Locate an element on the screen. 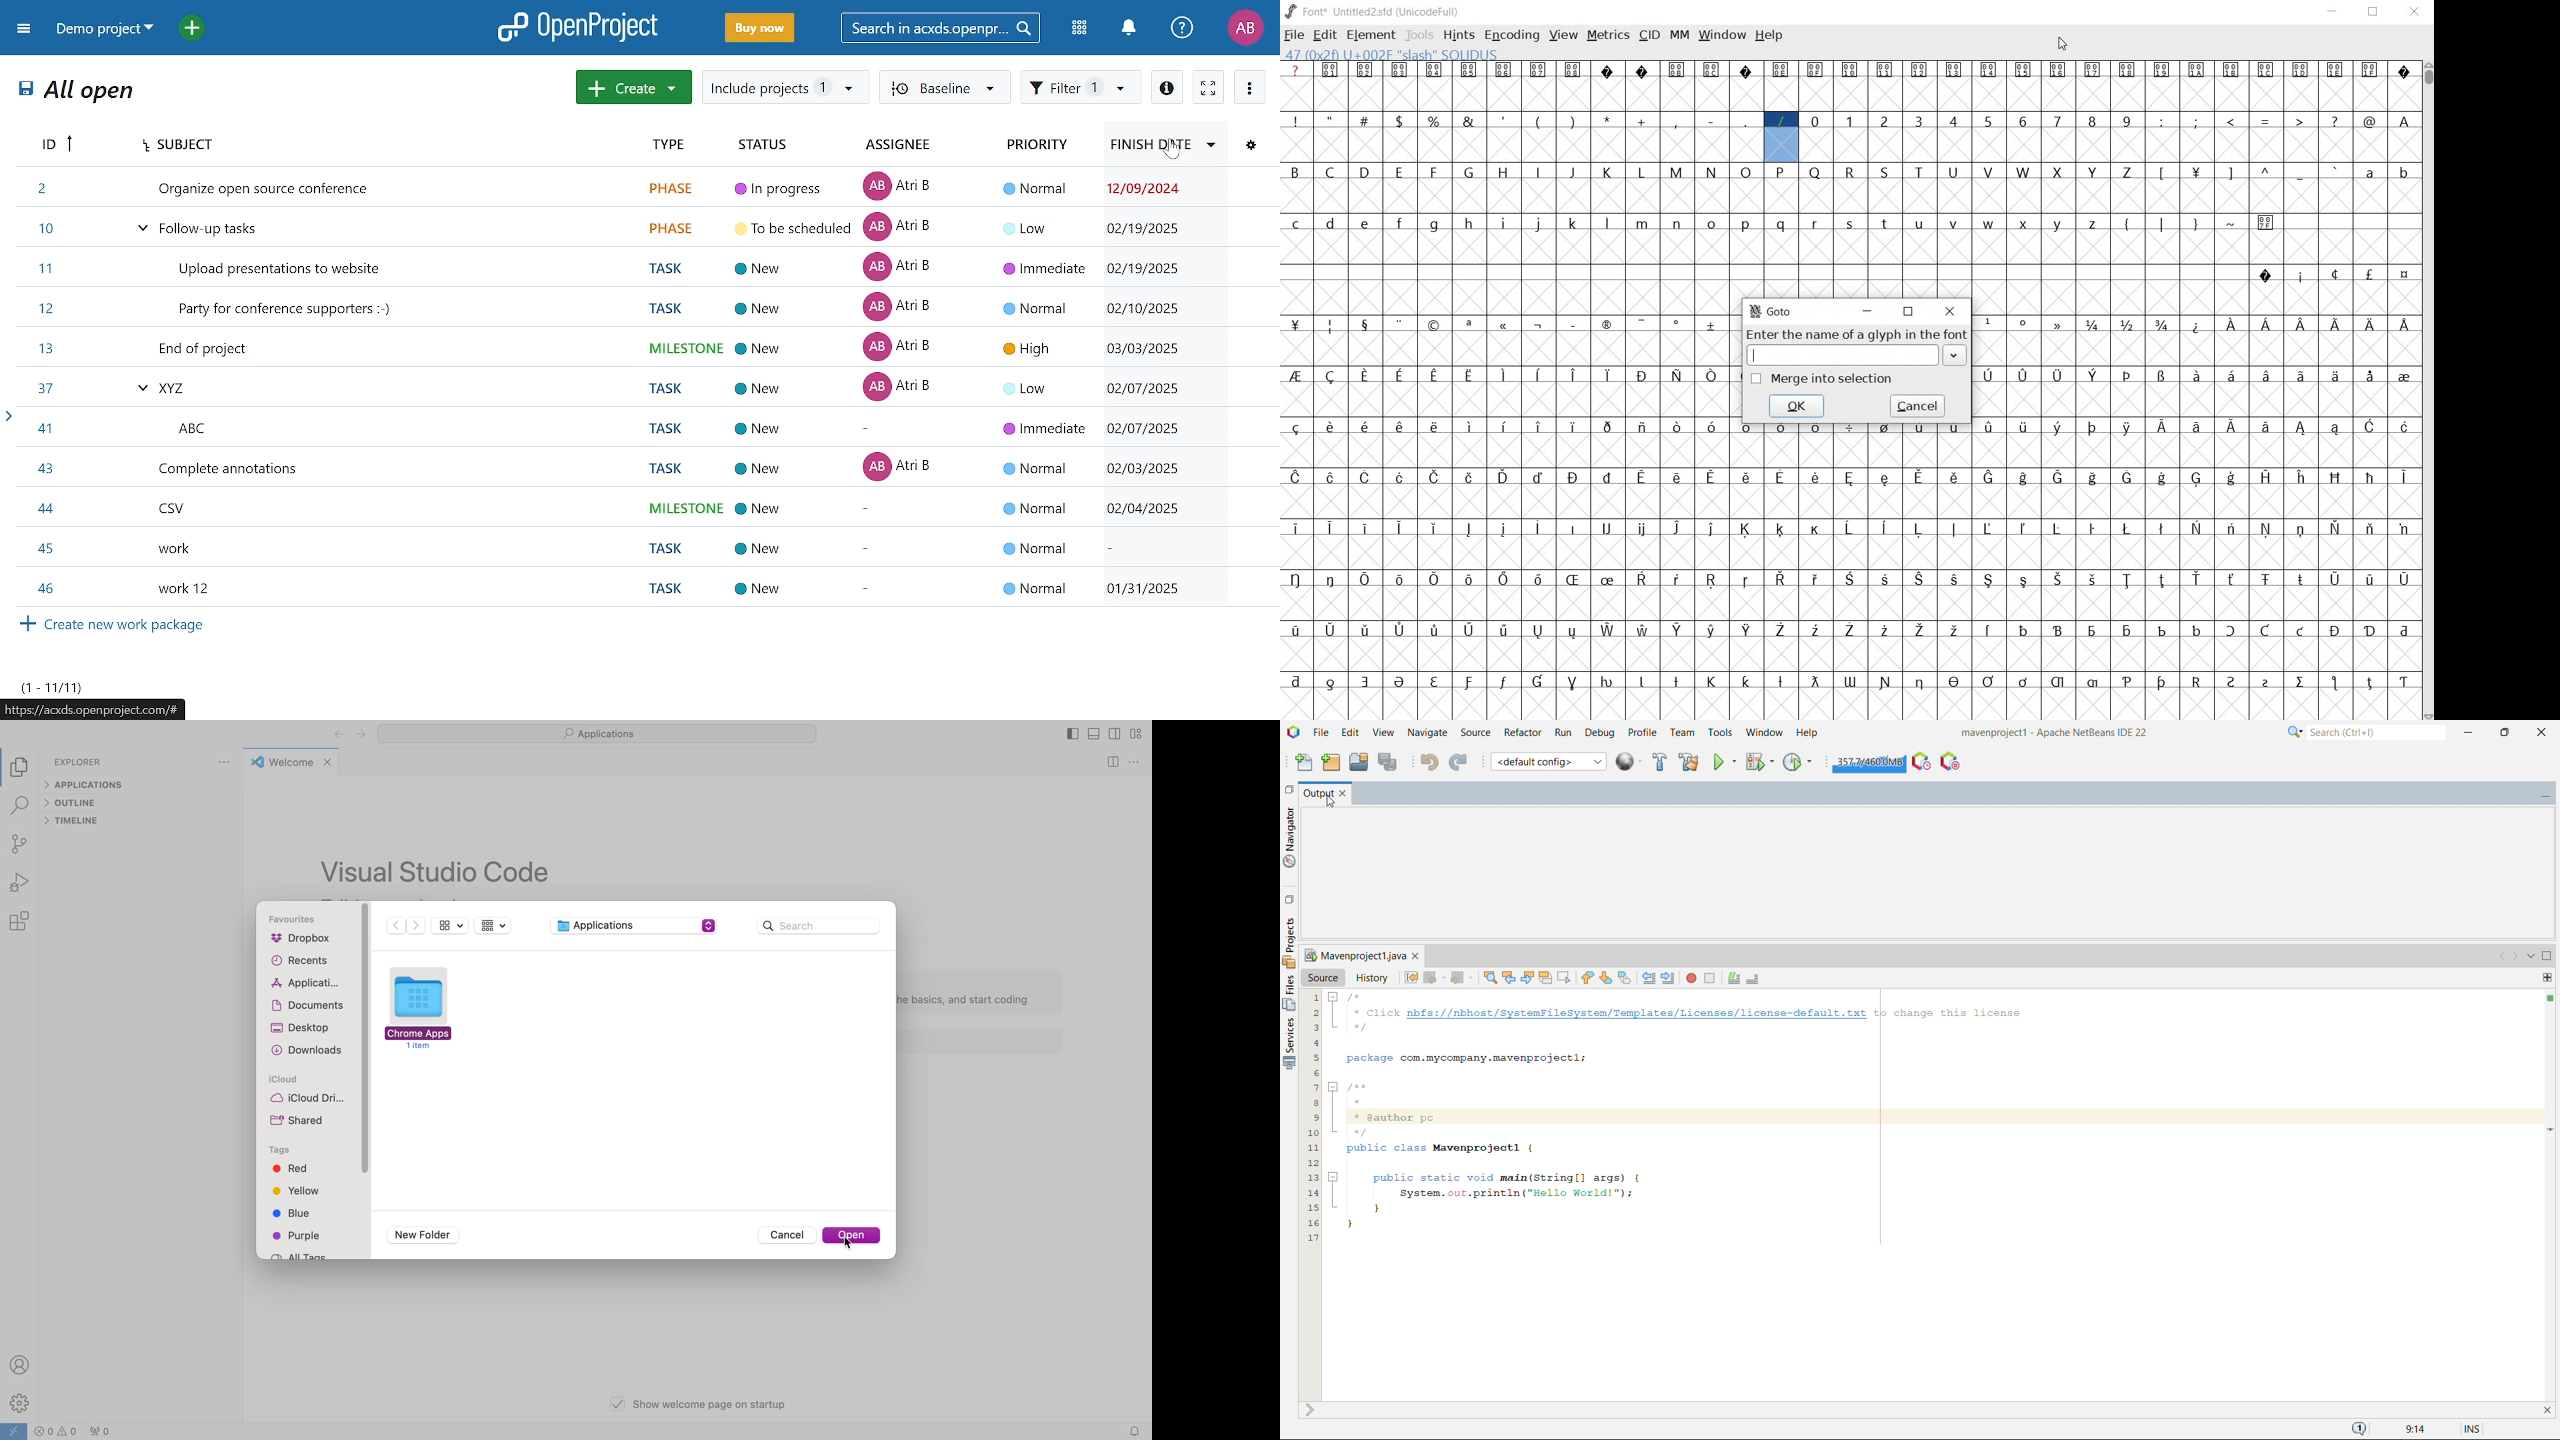  glyph is located at coordinates (1815, 224).